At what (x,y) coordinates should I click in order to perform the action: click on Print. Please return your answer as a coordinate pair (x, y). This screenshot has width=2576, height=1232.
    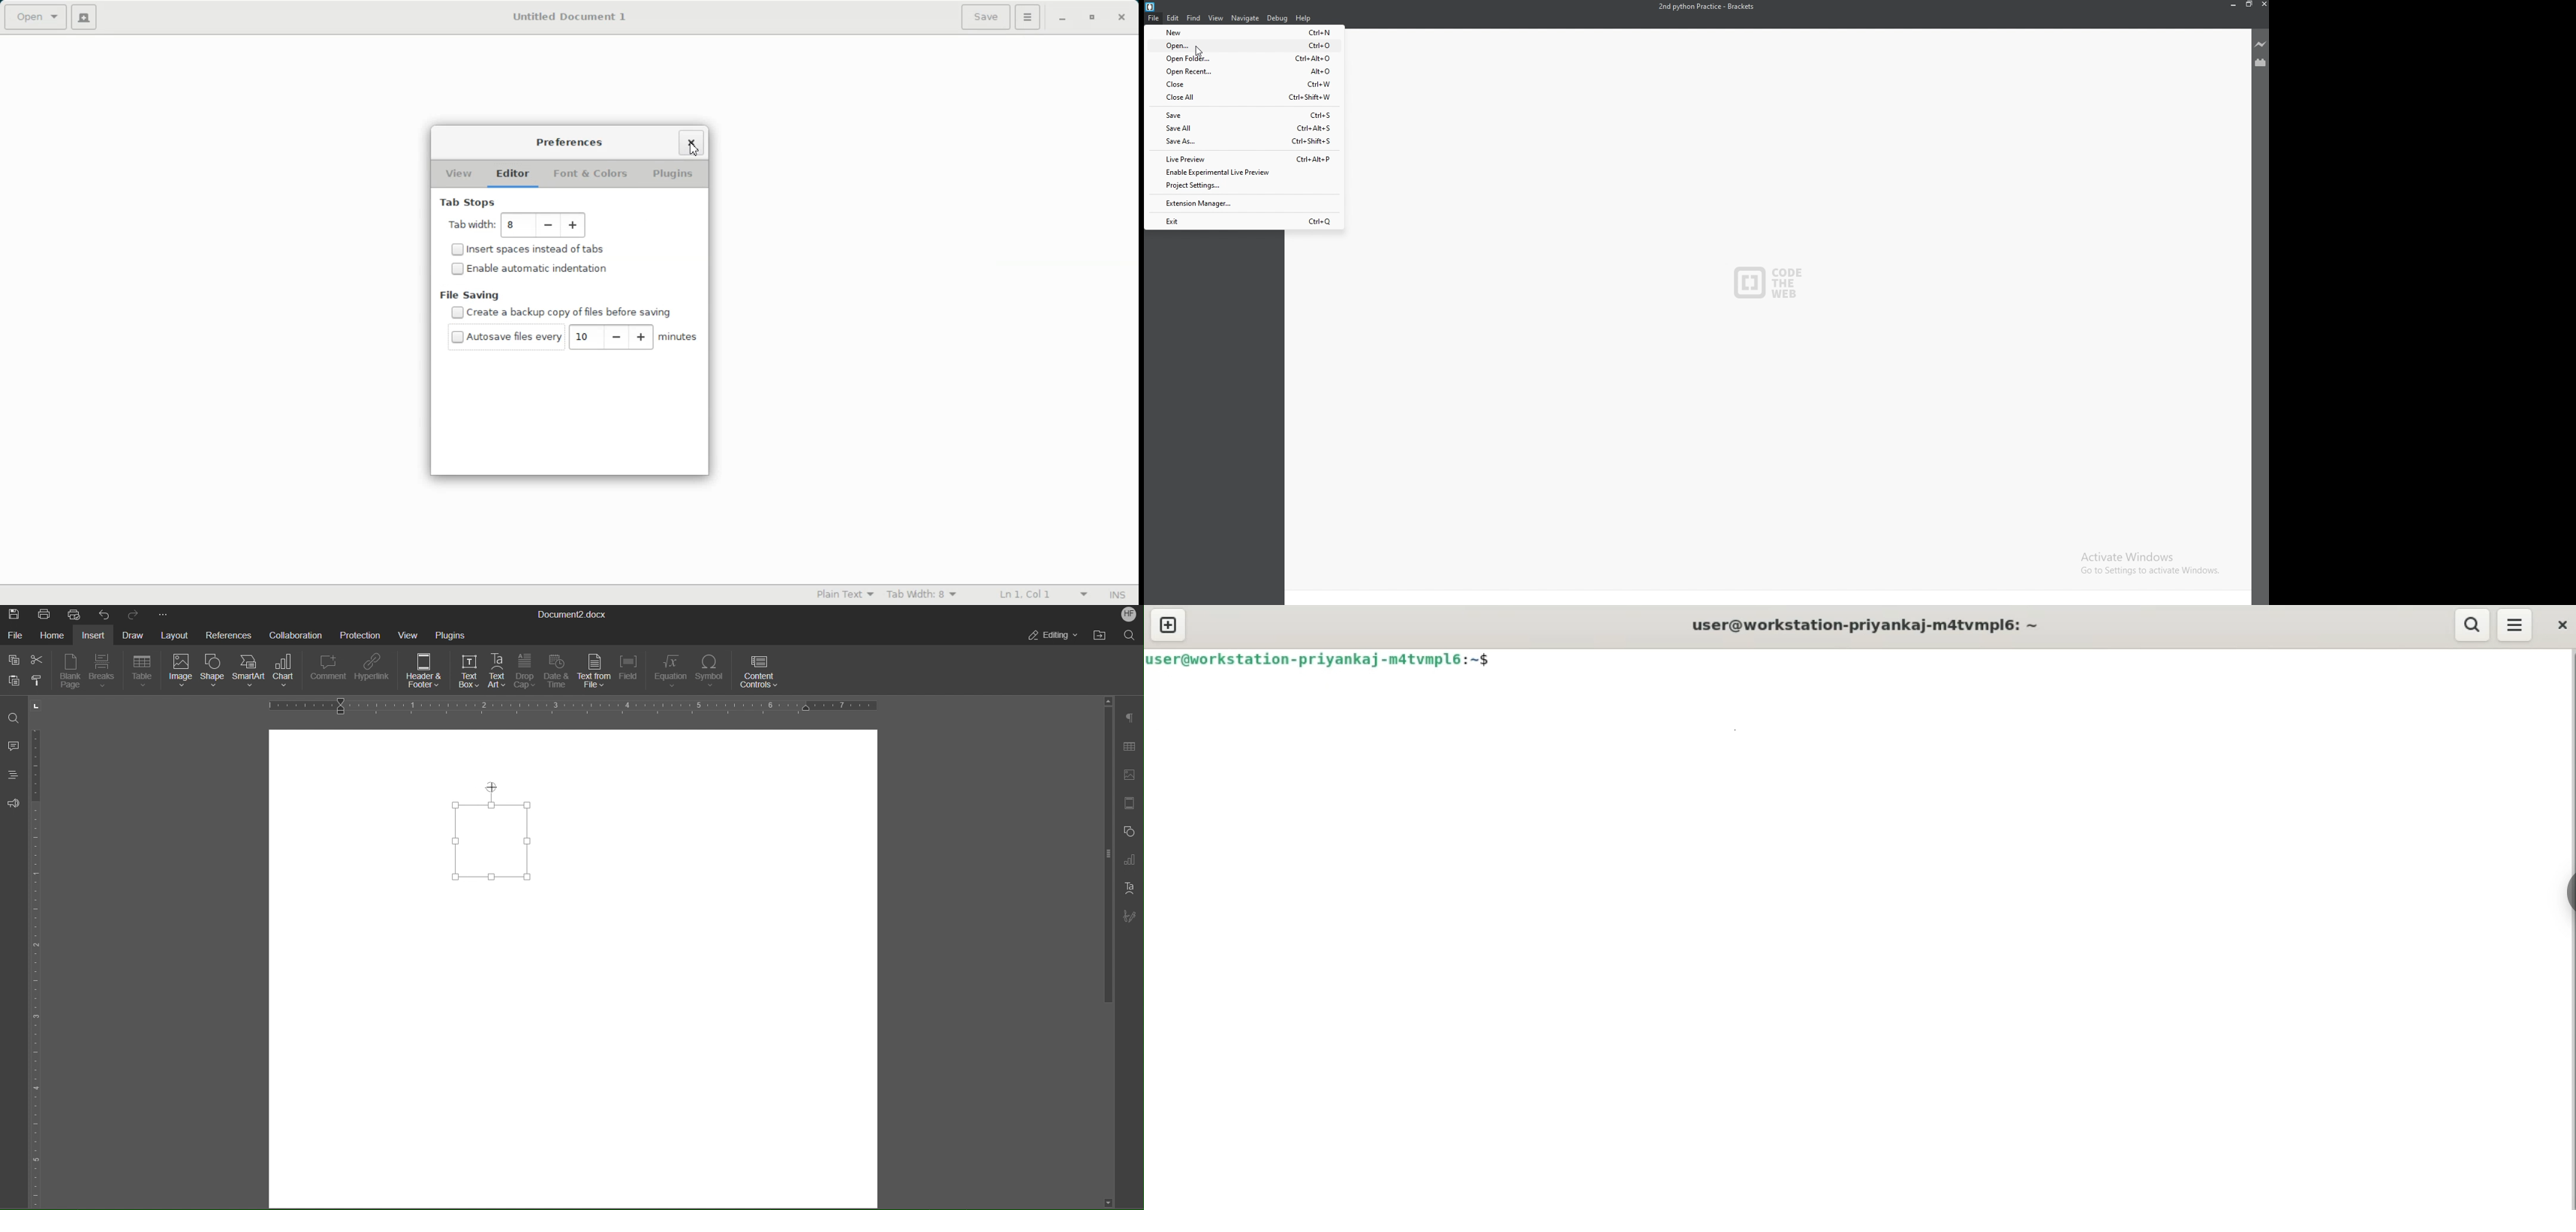
    Looking at the image, I should click on (45, 613).